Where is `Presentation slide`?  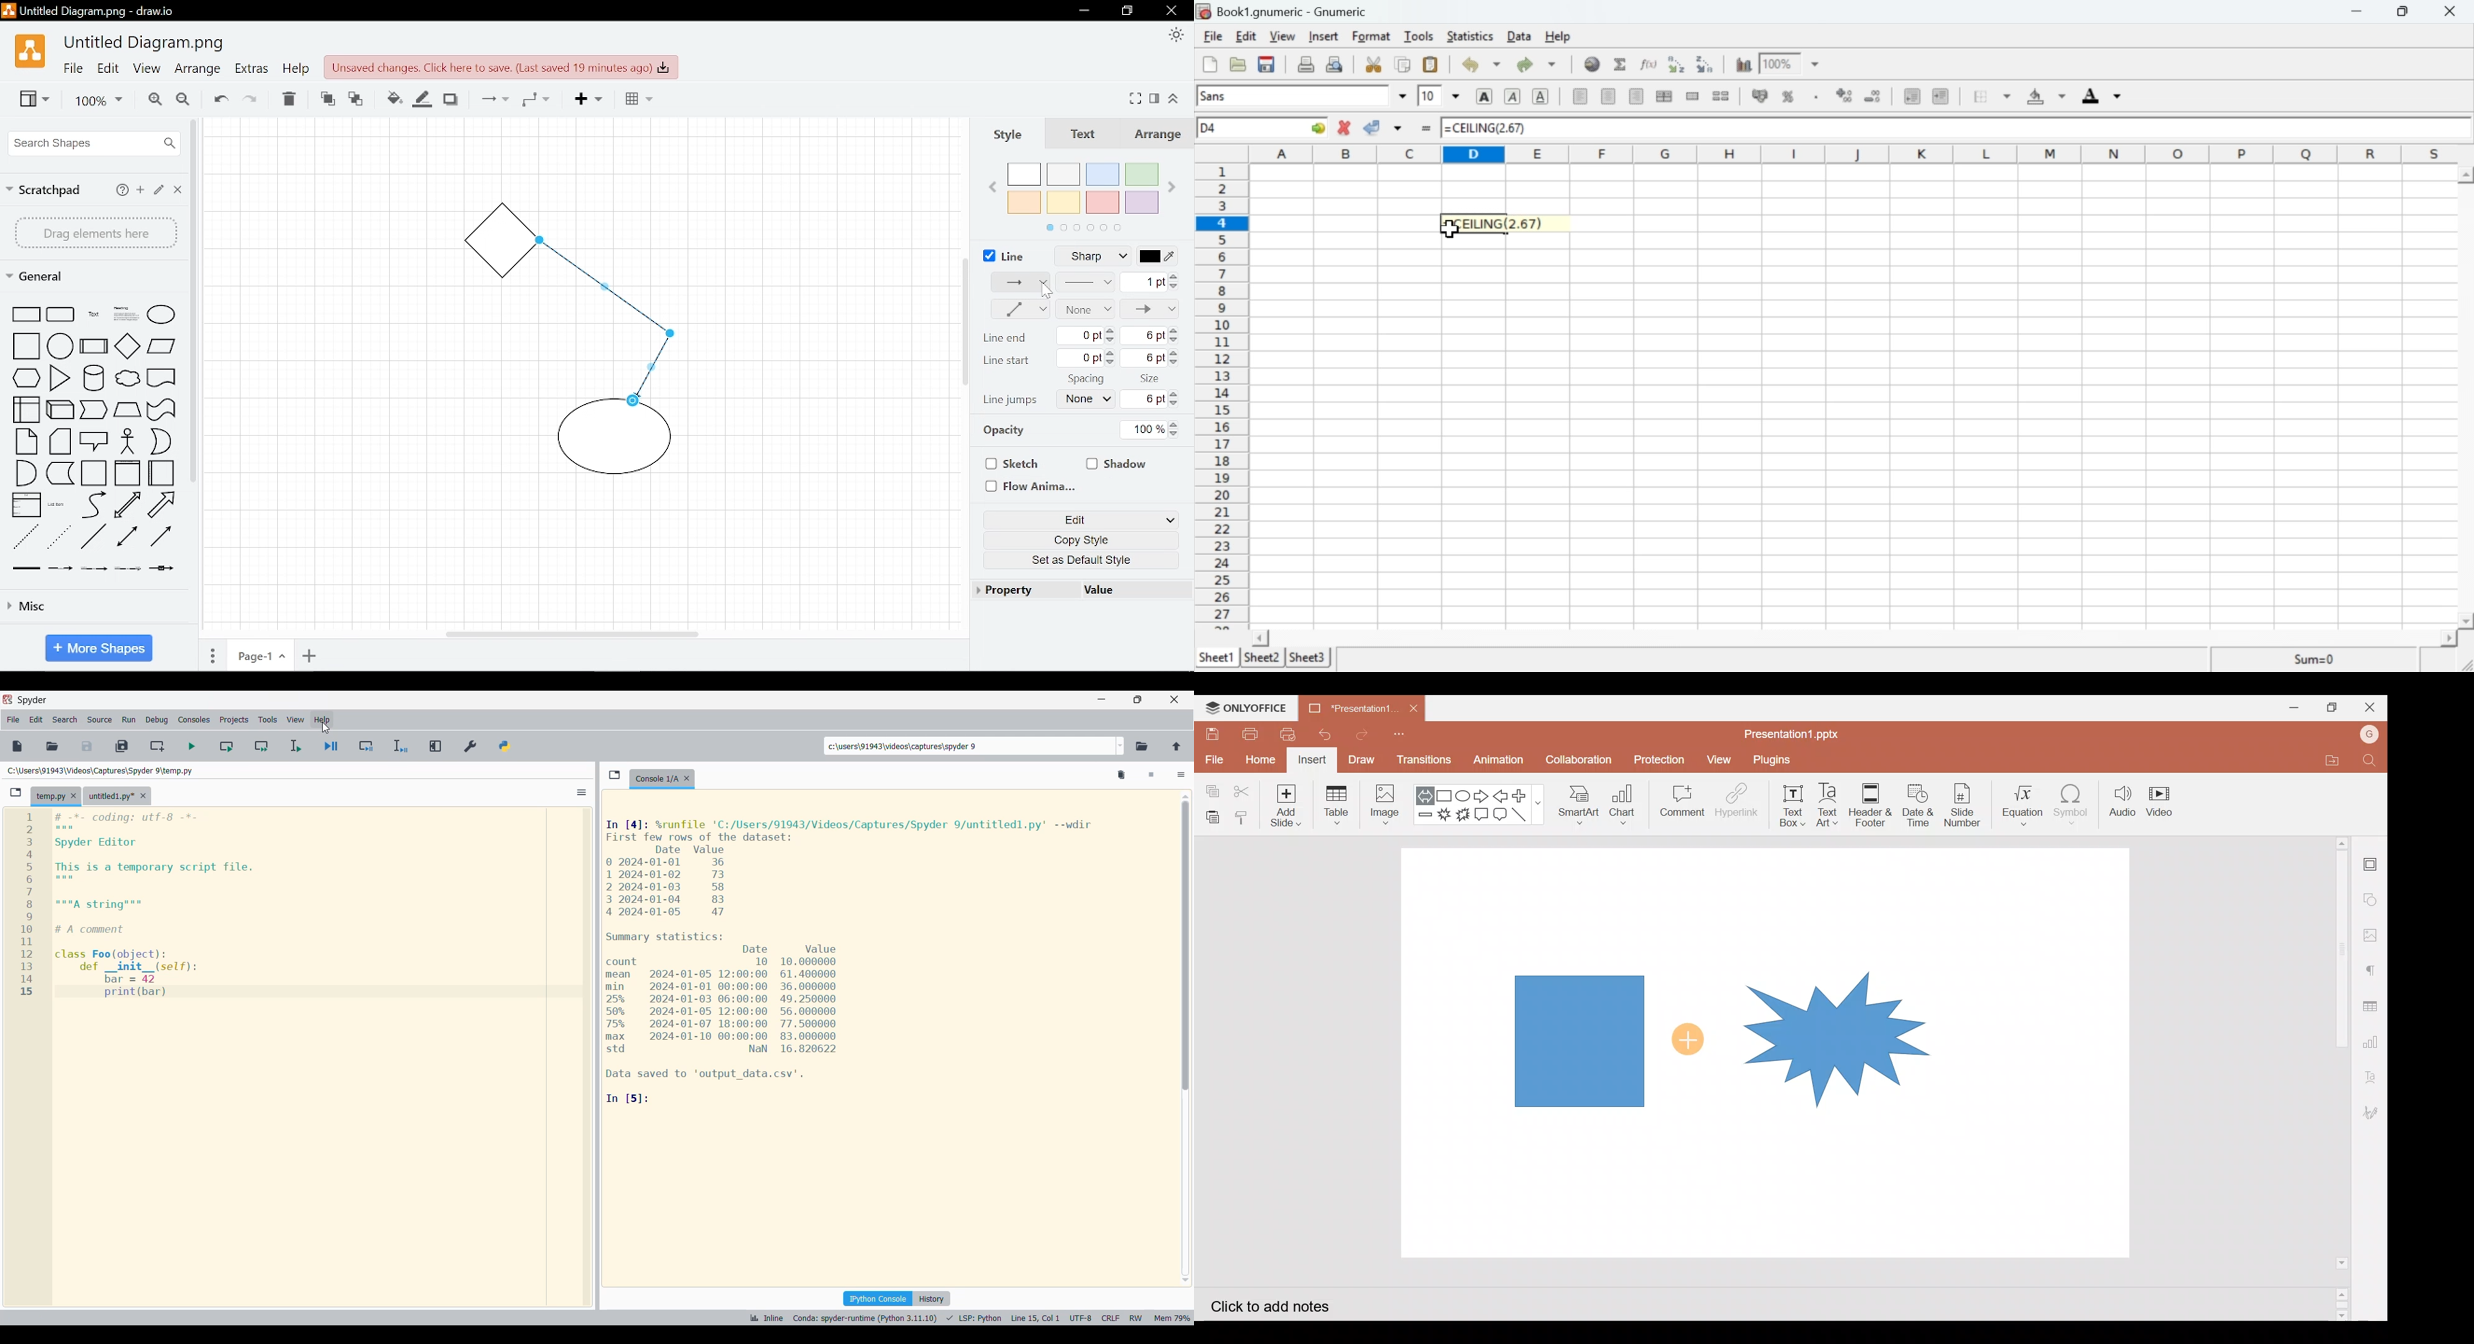
Presentation slide is located at coordinates (2026, 1057).